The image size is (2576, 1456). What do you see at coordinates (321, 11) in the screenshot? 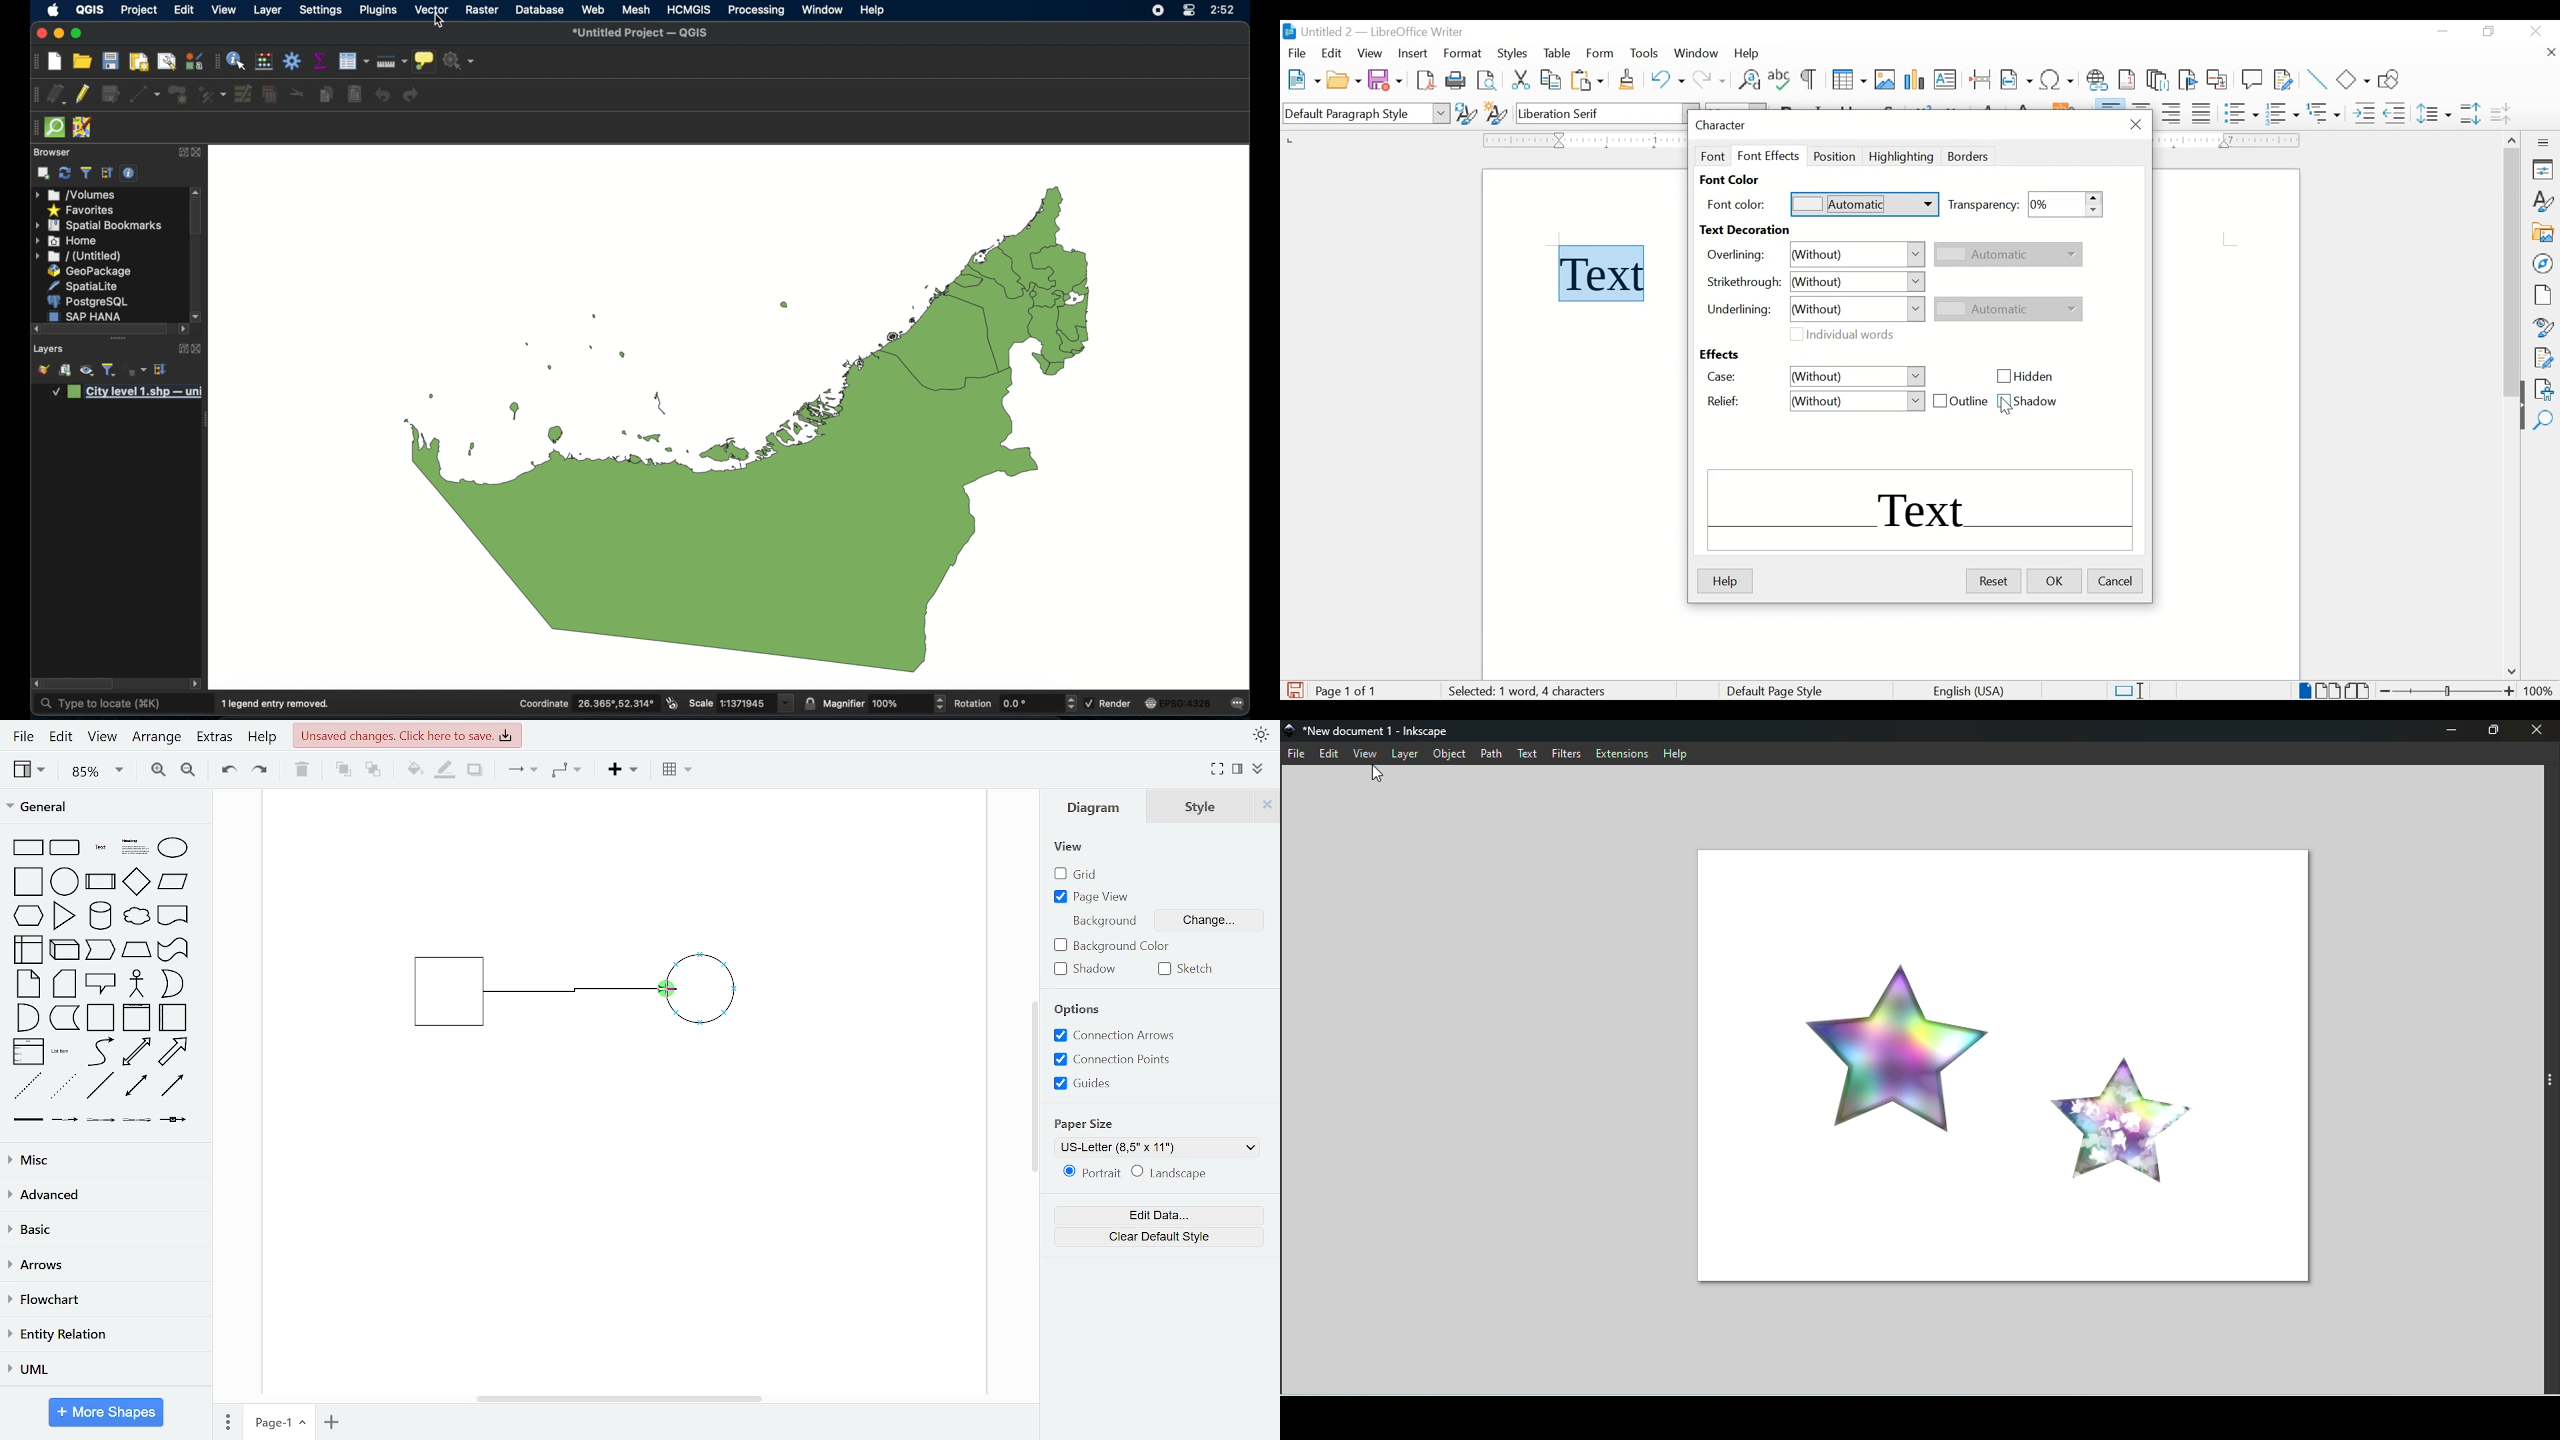
I see `settings` at bounding box center [321, 11].